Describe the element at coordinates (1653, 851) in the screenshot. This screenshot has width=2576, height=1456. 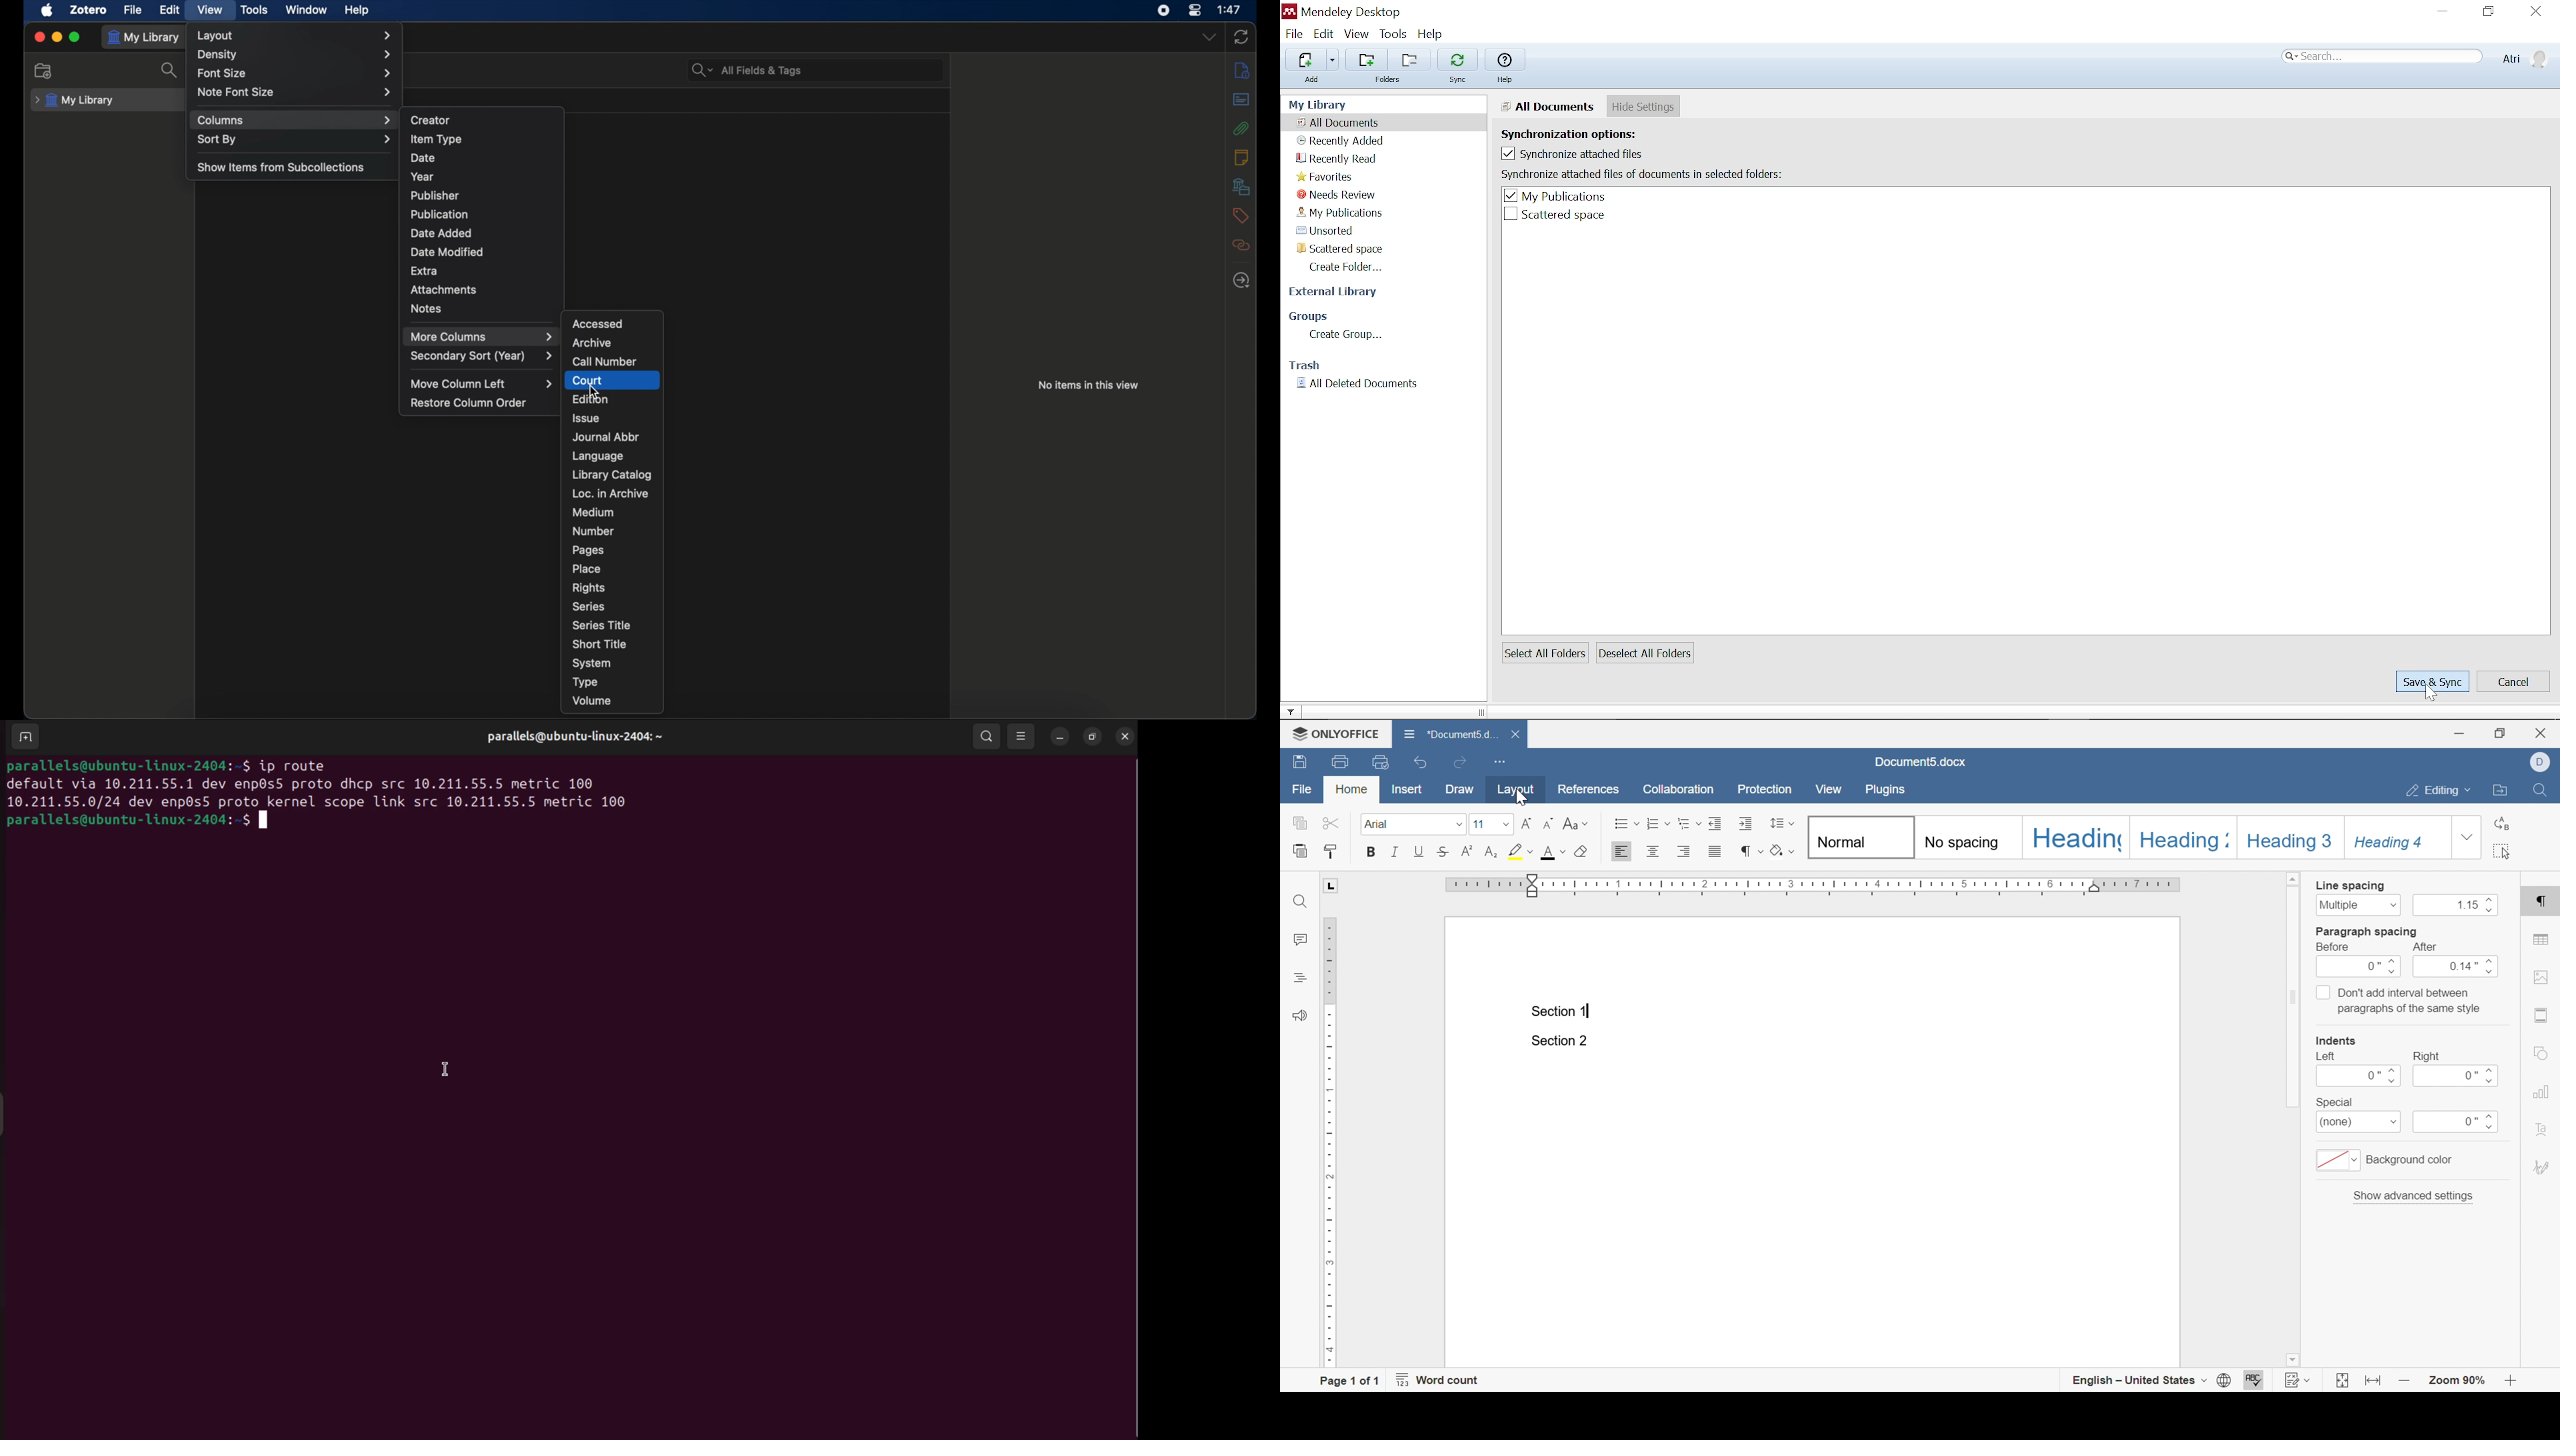
I see `Align center` at that location.